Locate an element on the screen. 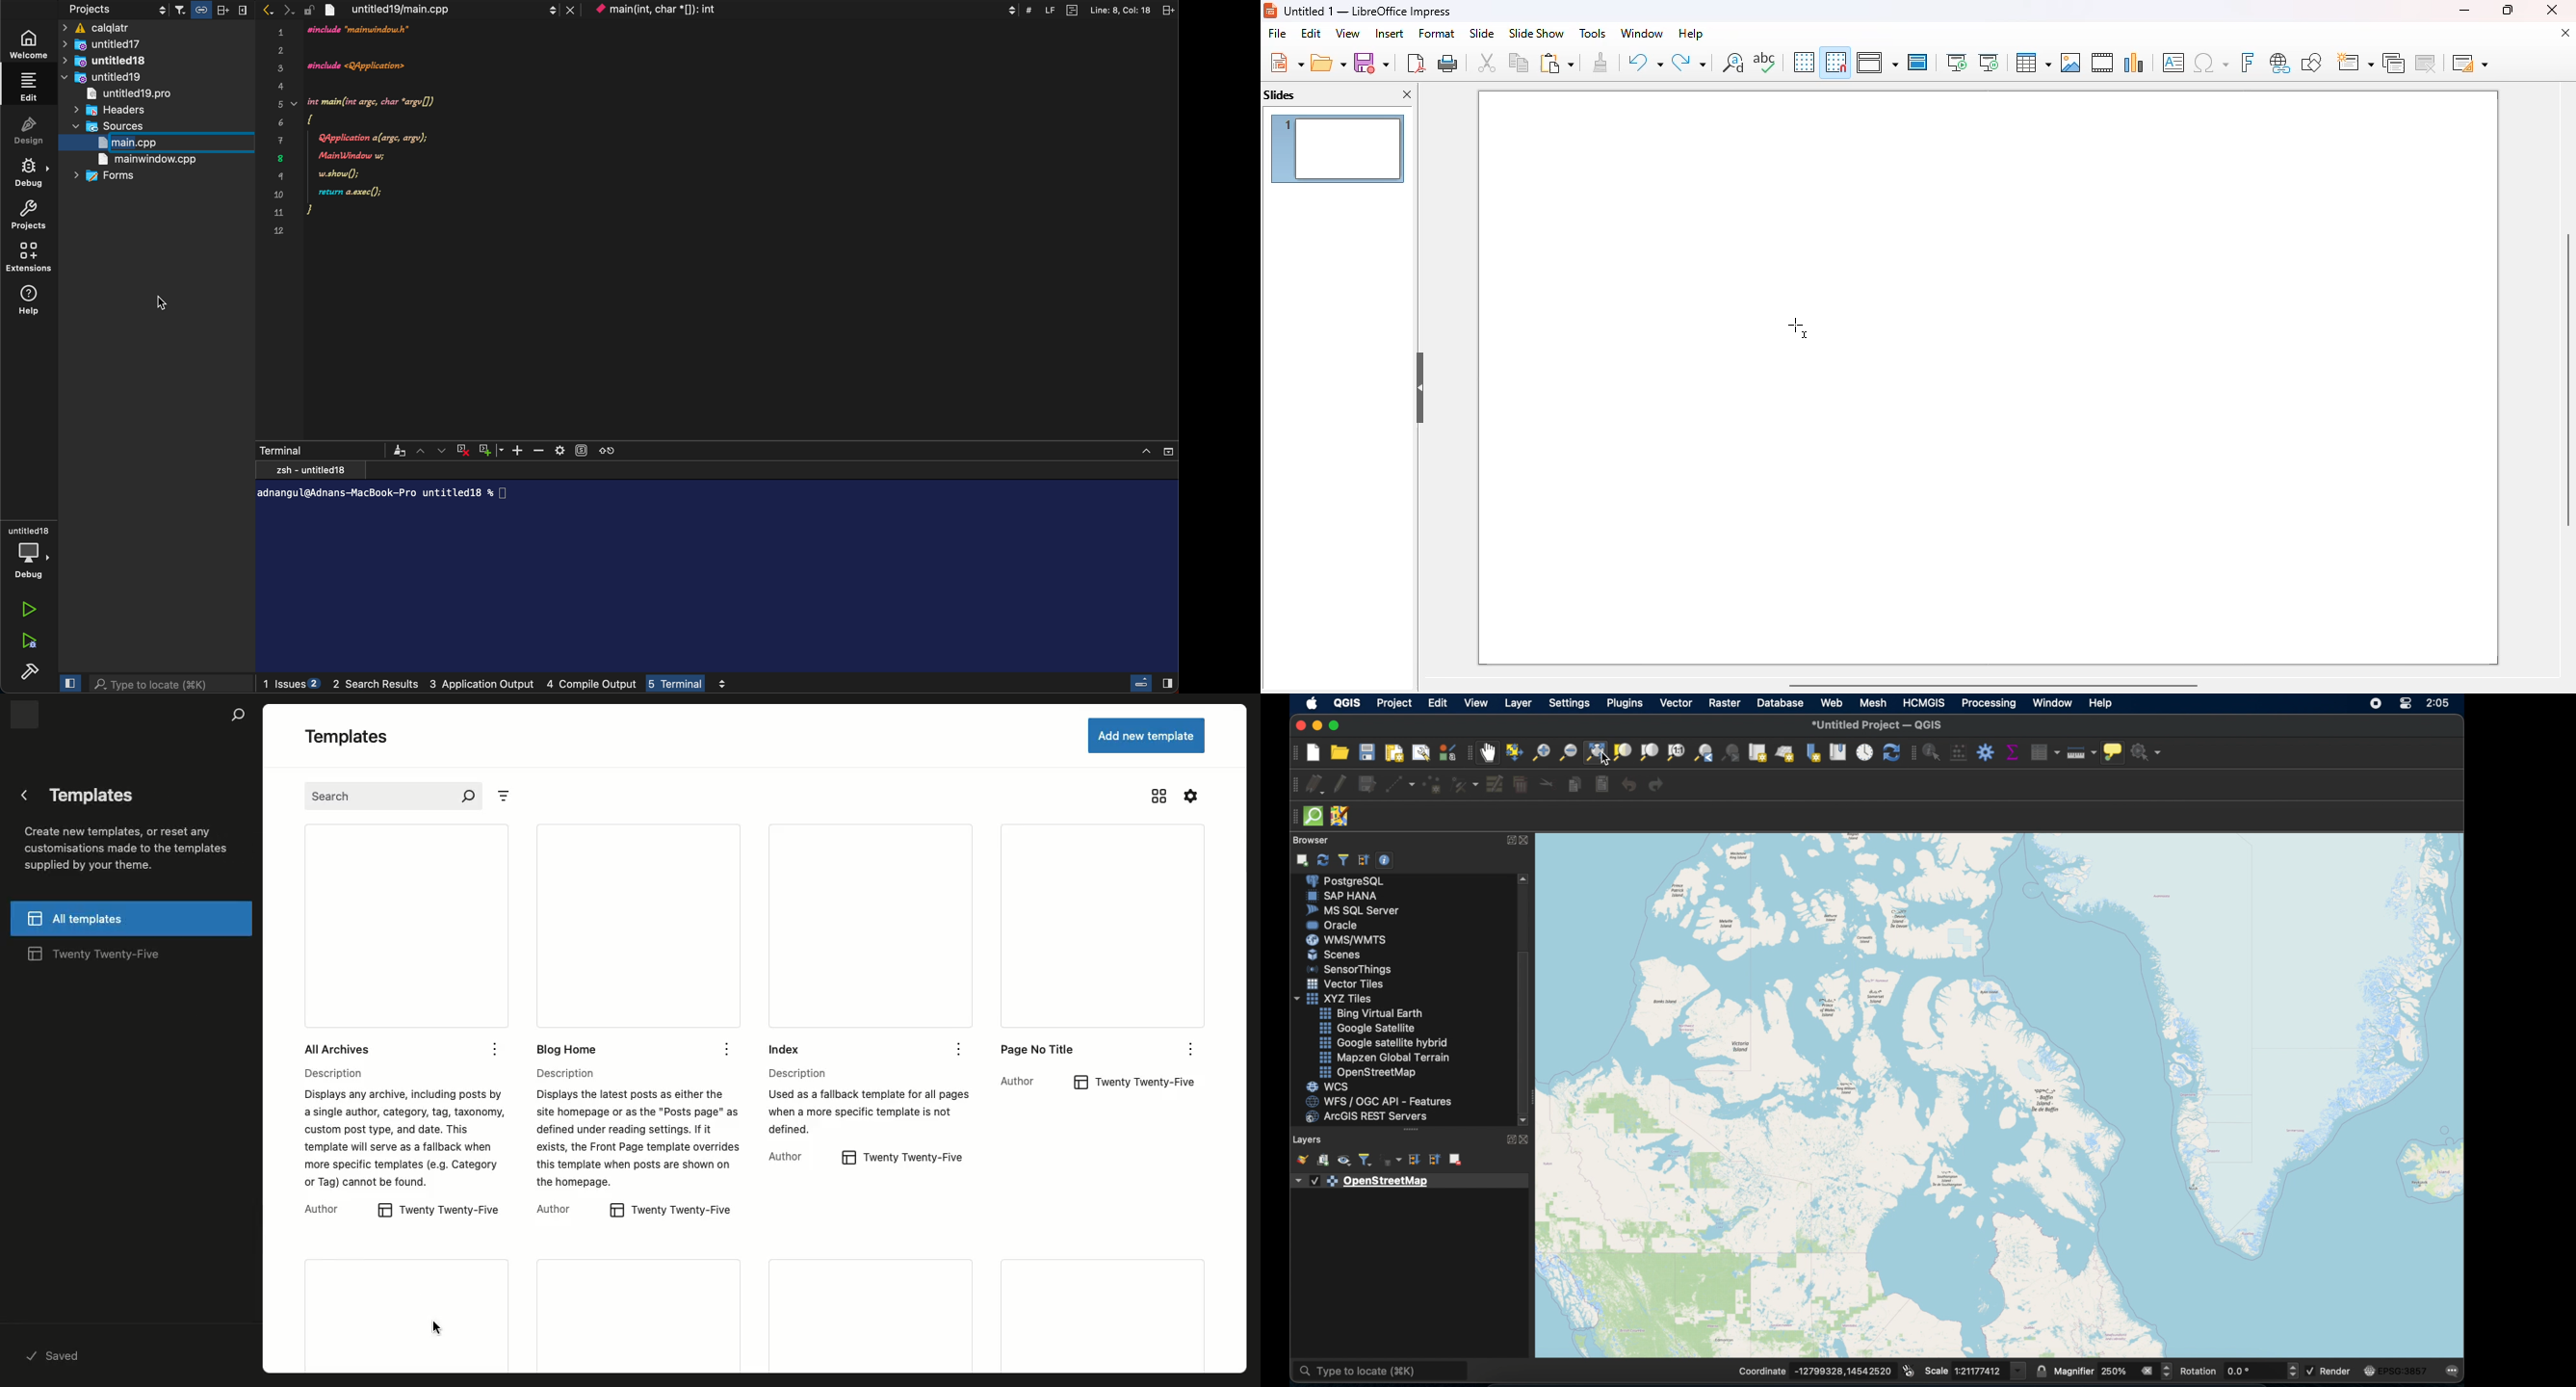 This screenshot has width=2576, height=1400. file information is located at coordinates (1087, 9).